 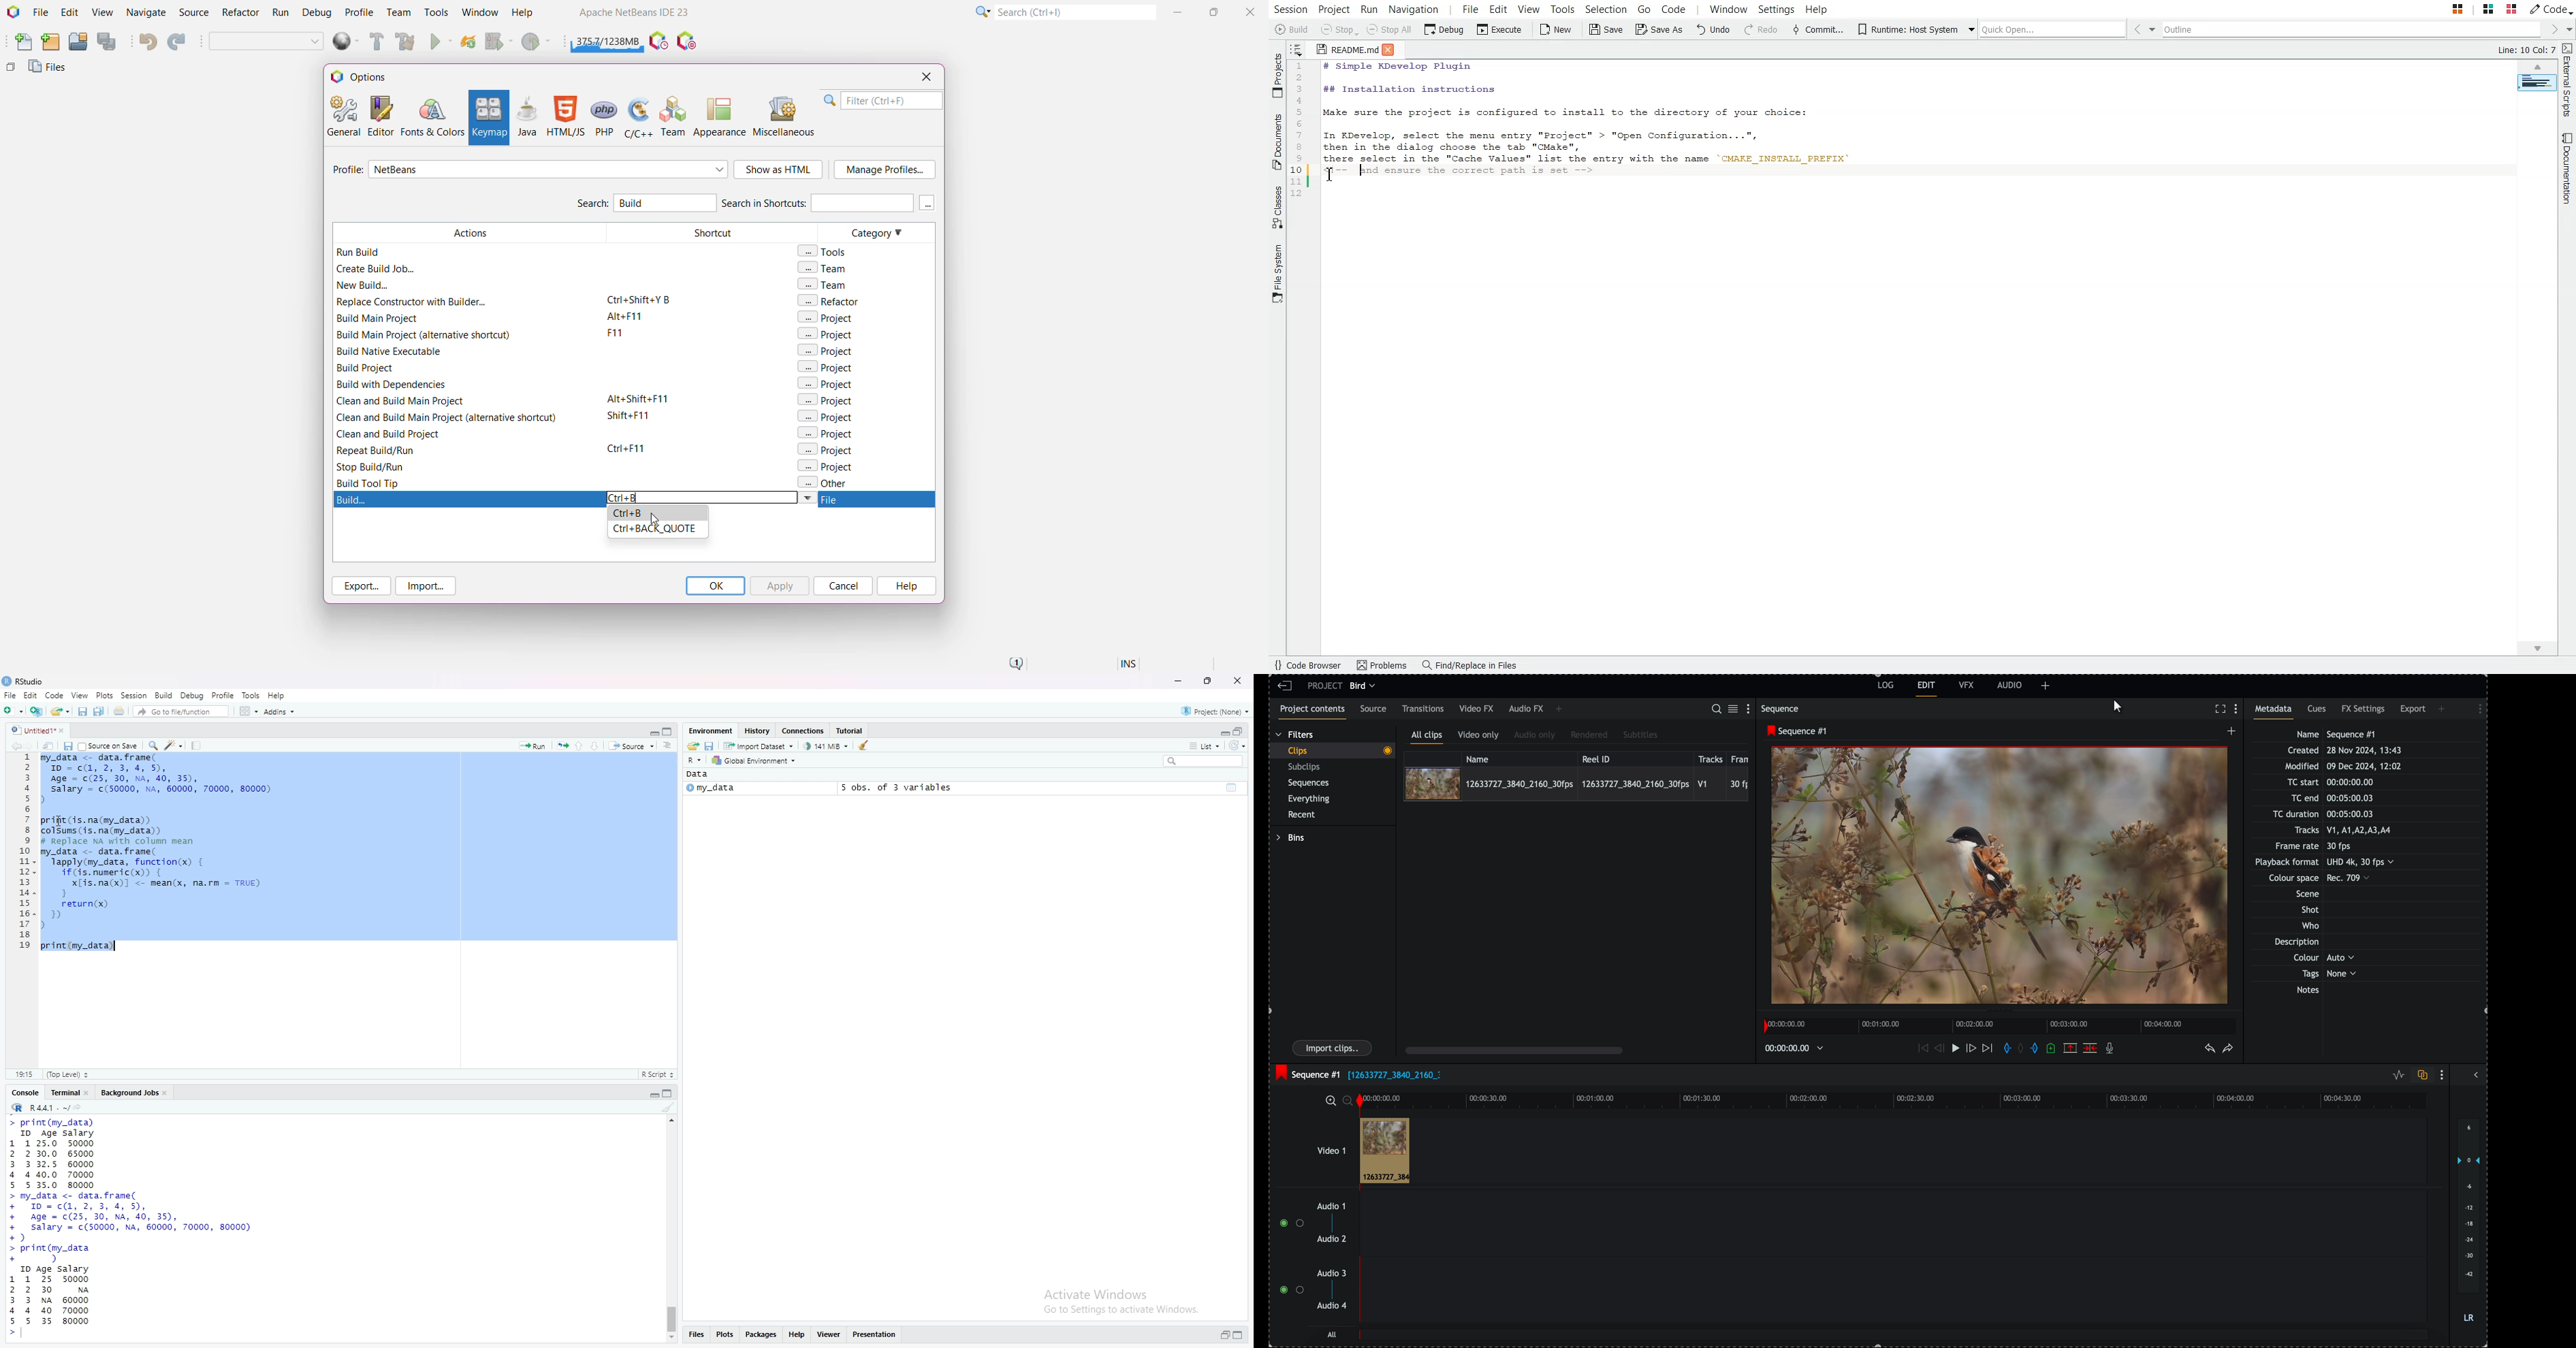 What do you see at coordinates (2334, 863) in the screenshot?
I see `metadata` at bounding box center [2334, 863].